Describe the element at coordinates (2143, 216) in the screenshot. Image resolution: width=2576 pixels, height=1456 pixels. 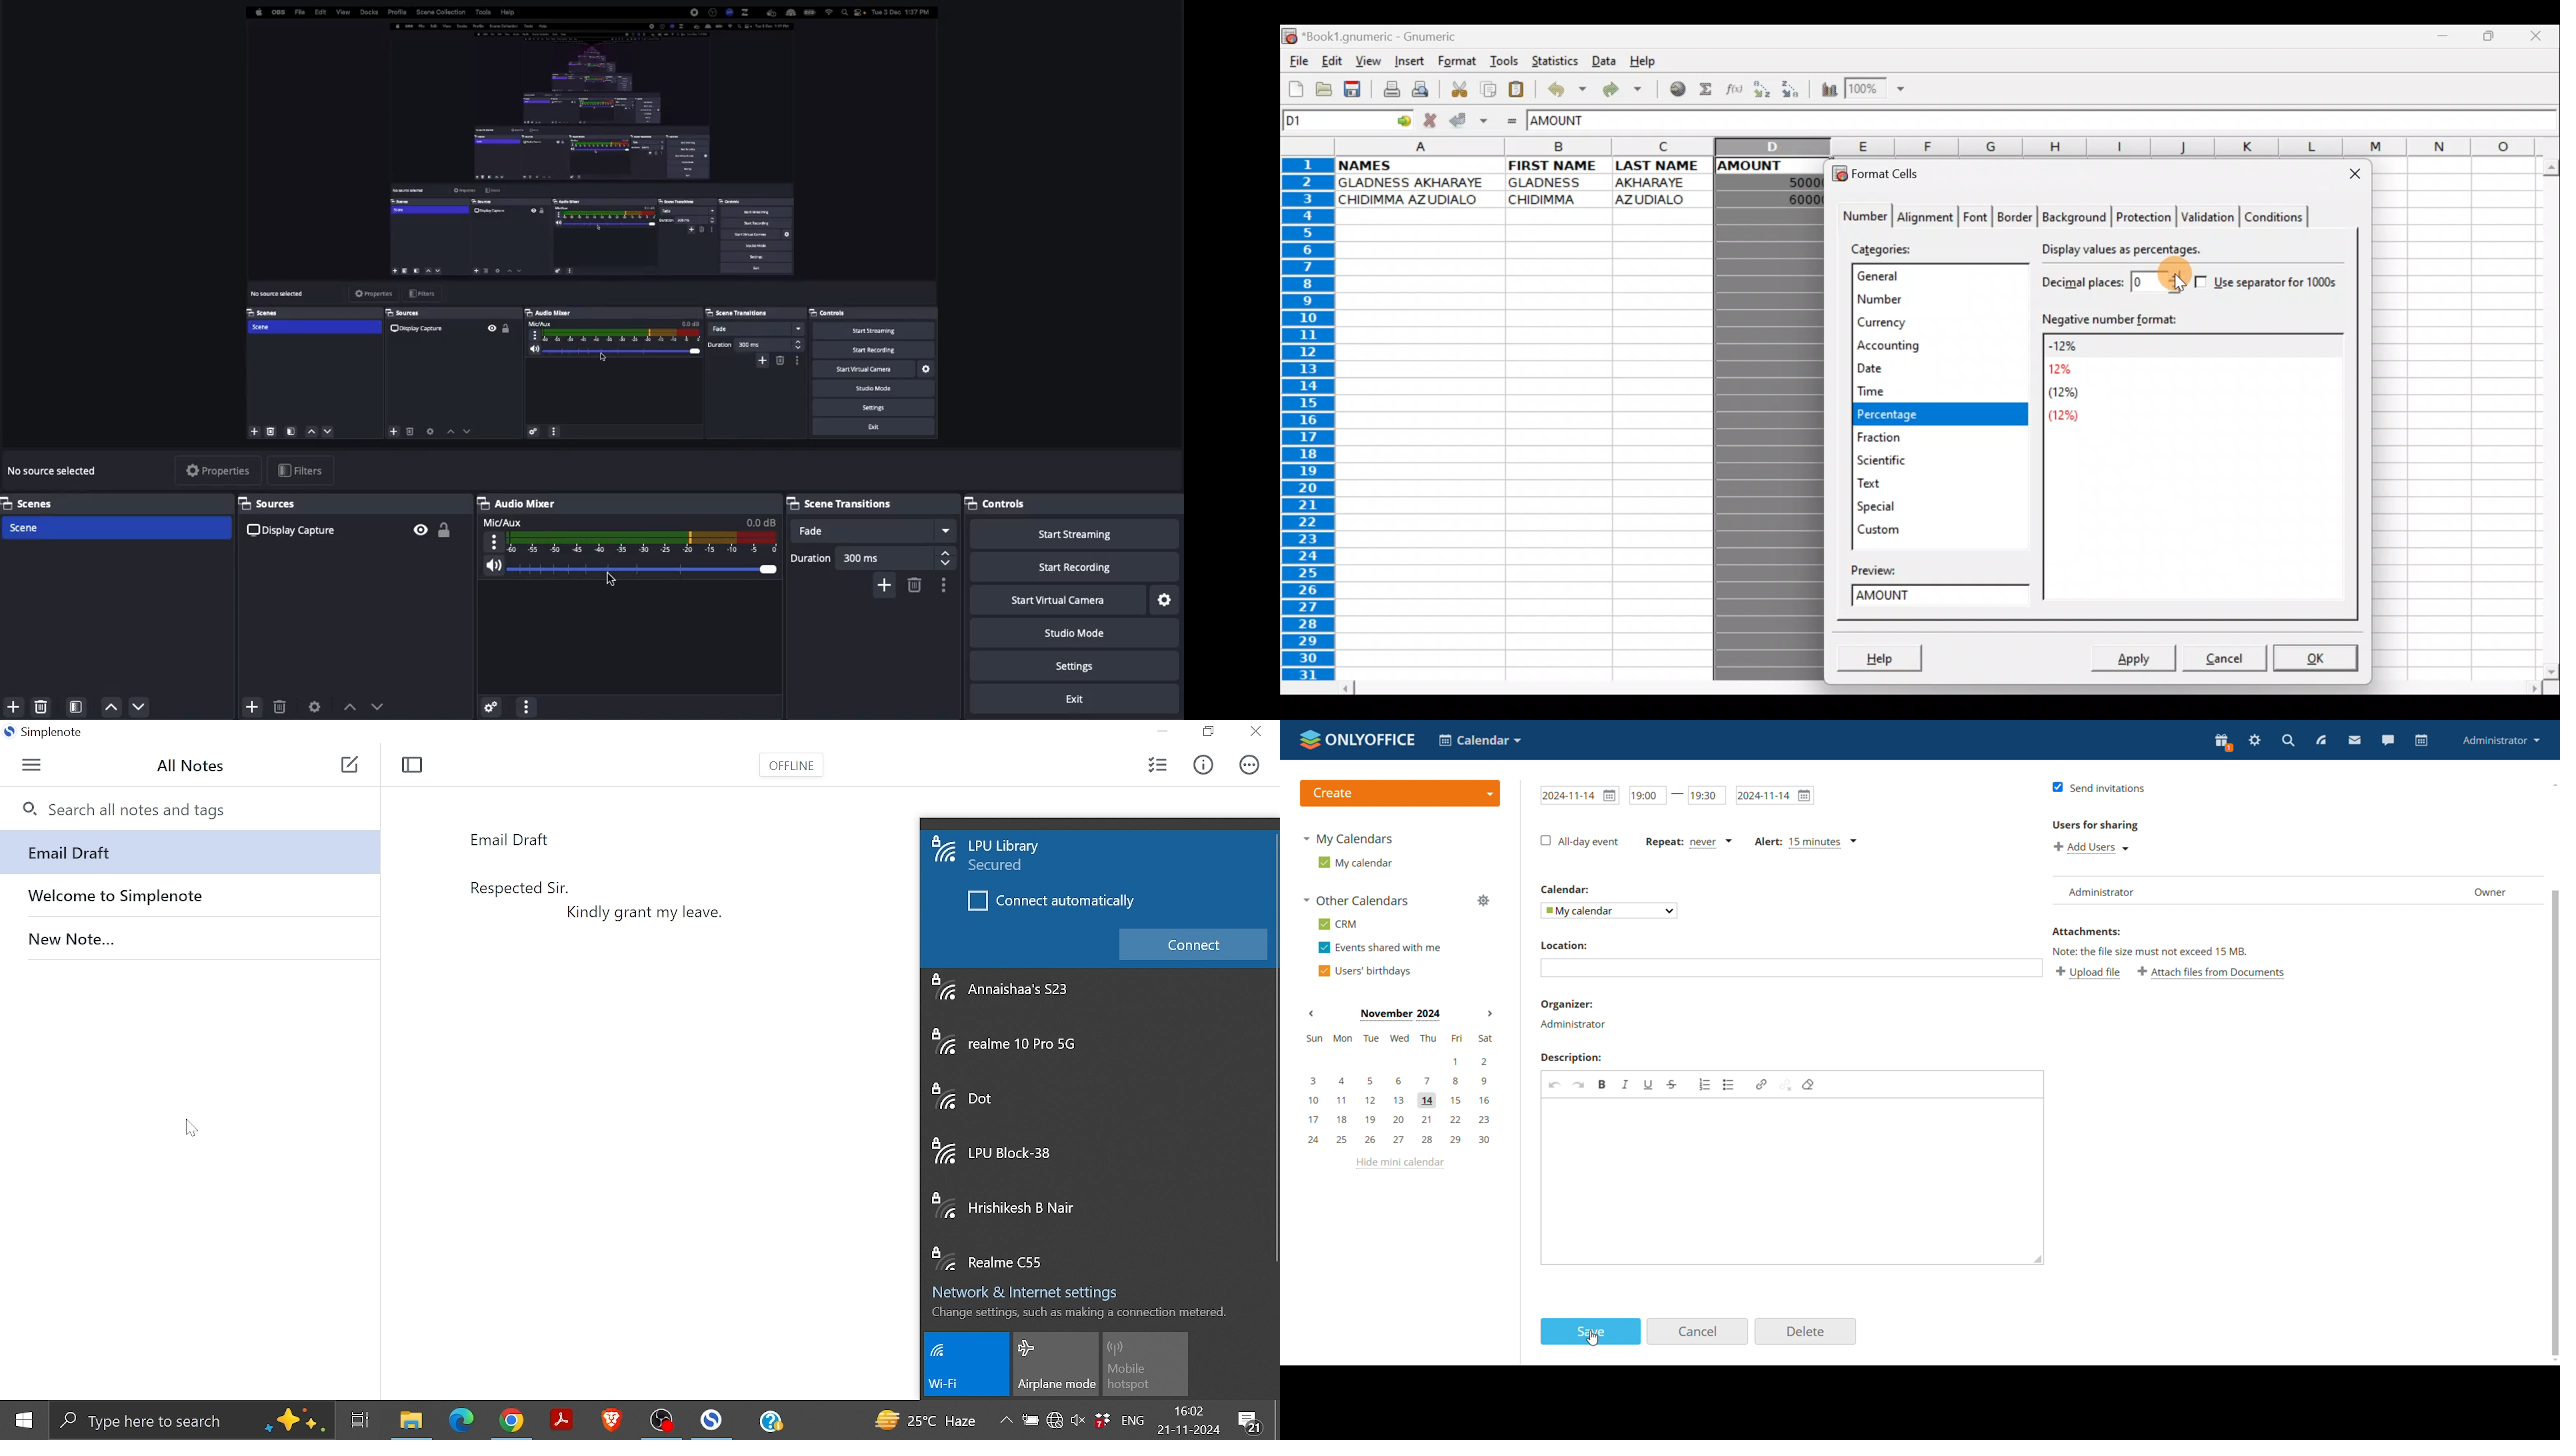
I see `Protection` at that location.